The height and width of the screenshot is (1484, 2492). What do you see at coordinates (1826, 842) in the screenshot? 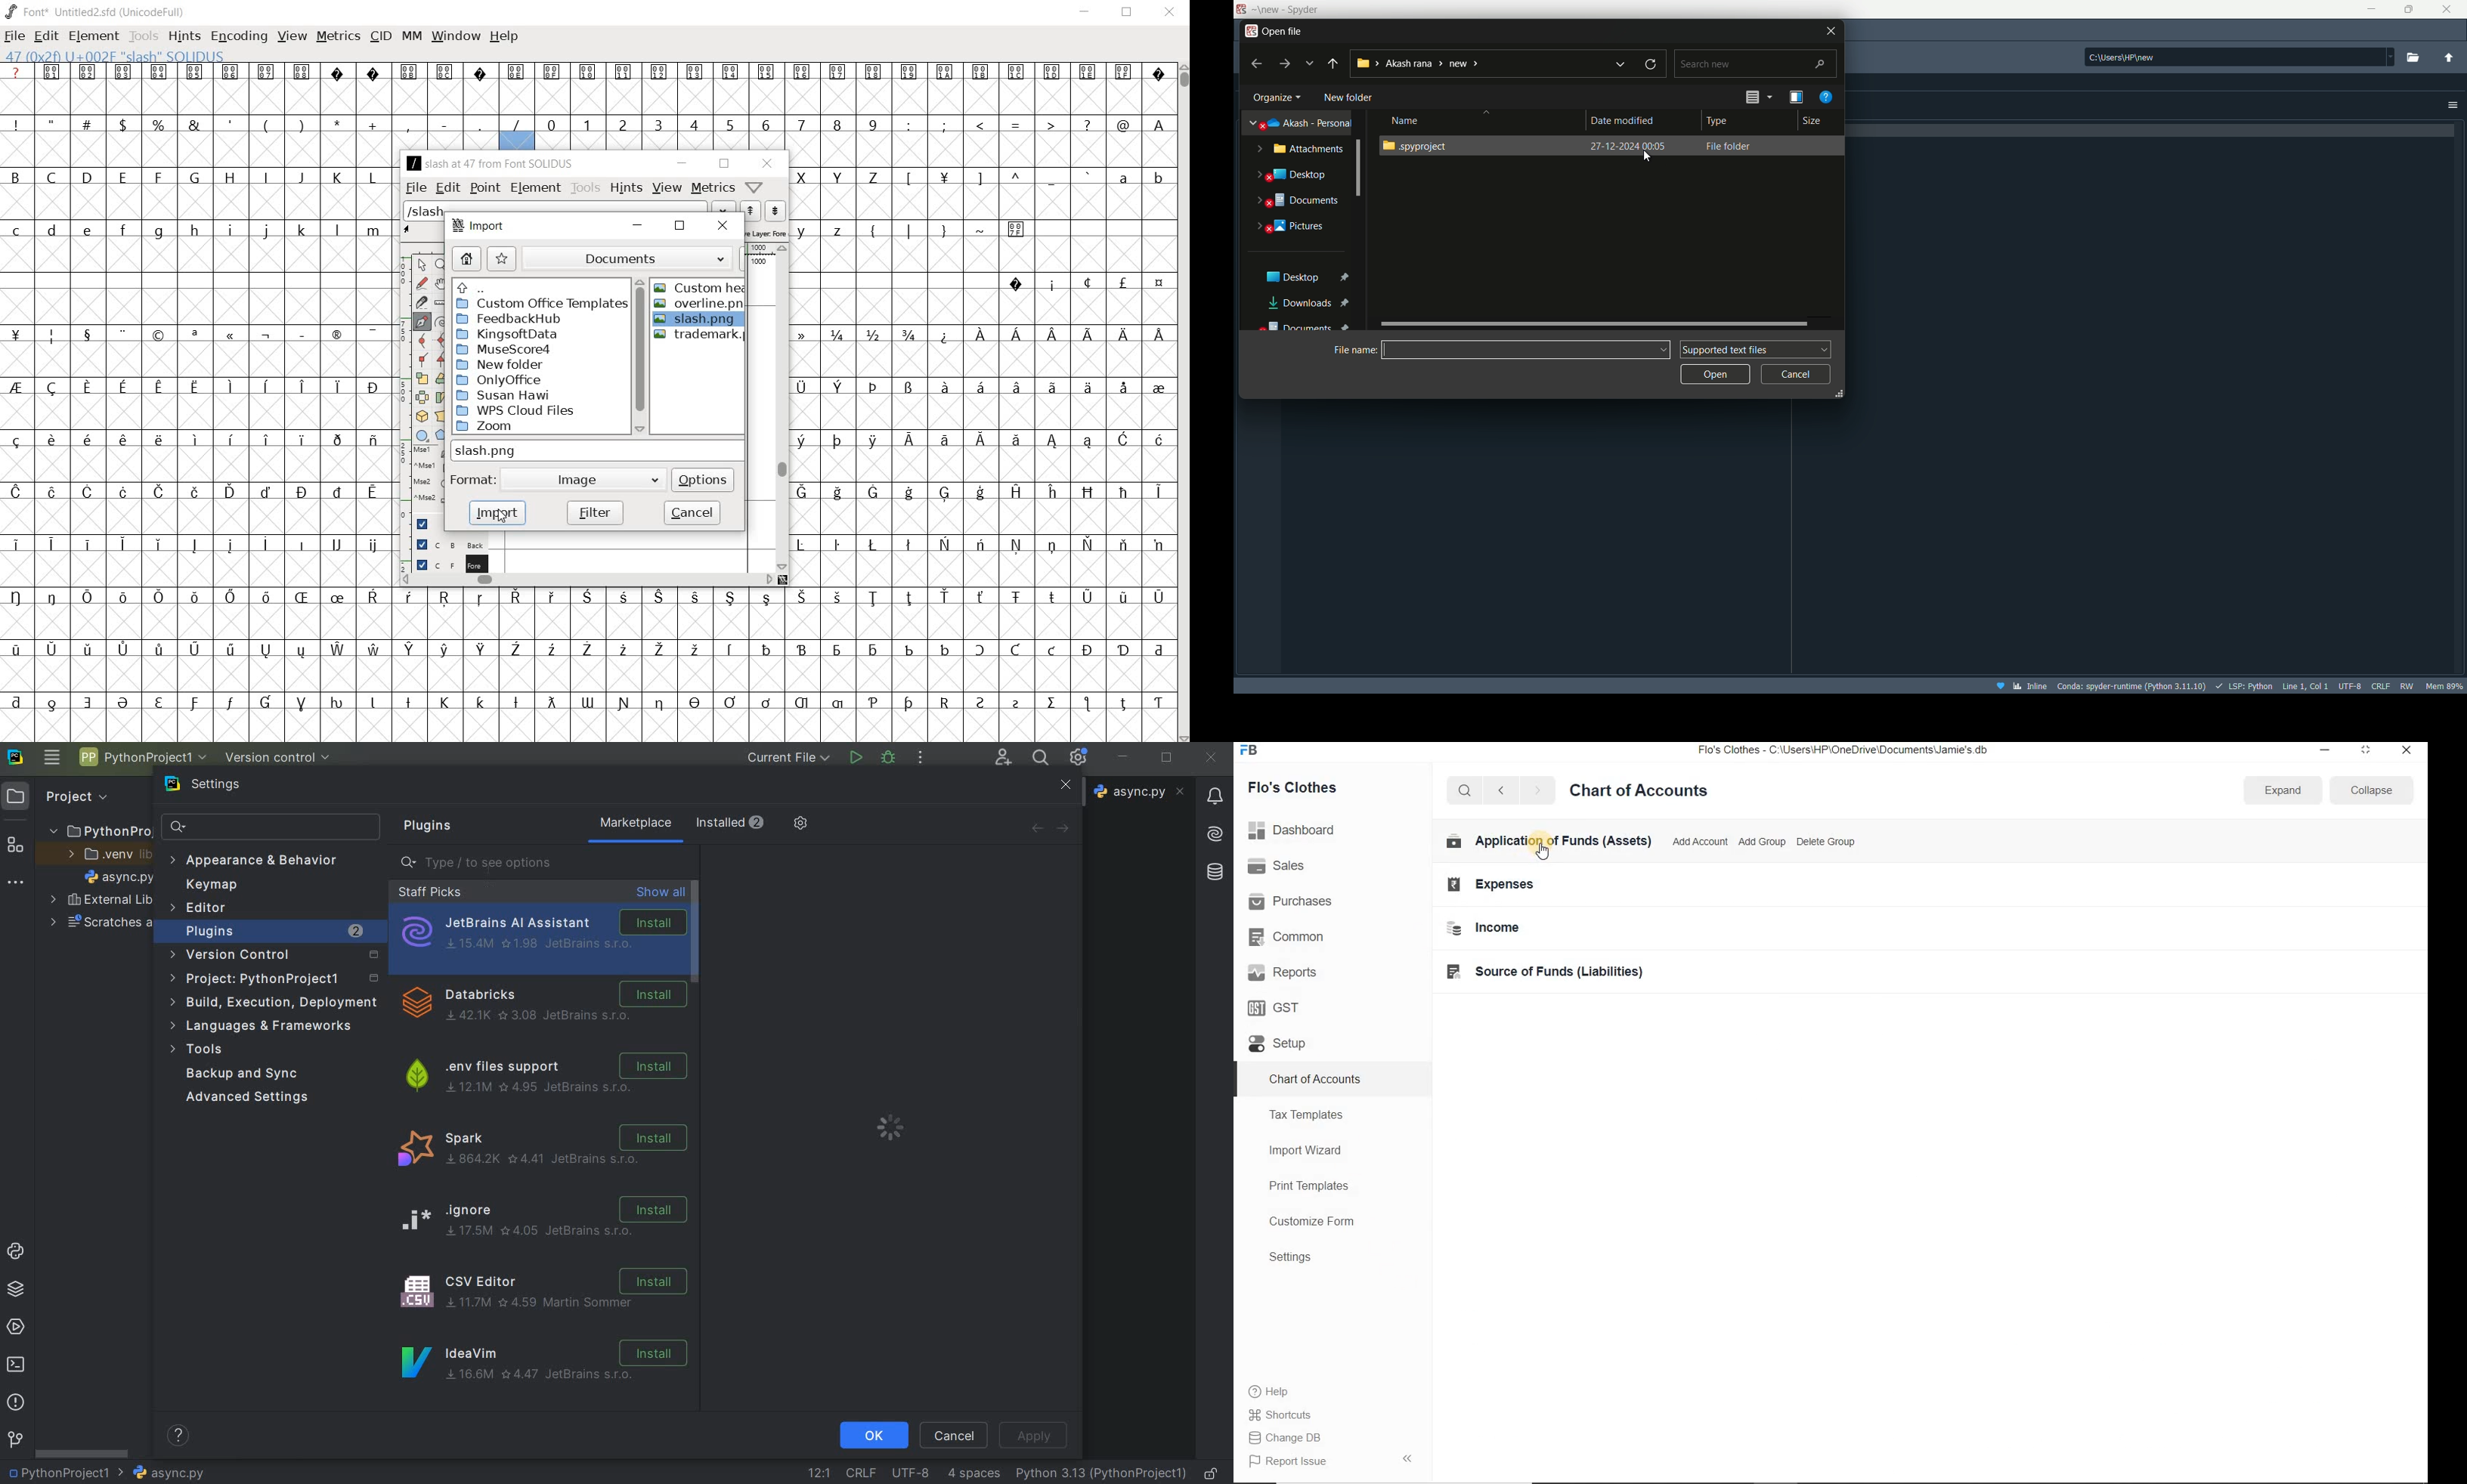
I see `Delete Group` at bounding box center [1826, 842].